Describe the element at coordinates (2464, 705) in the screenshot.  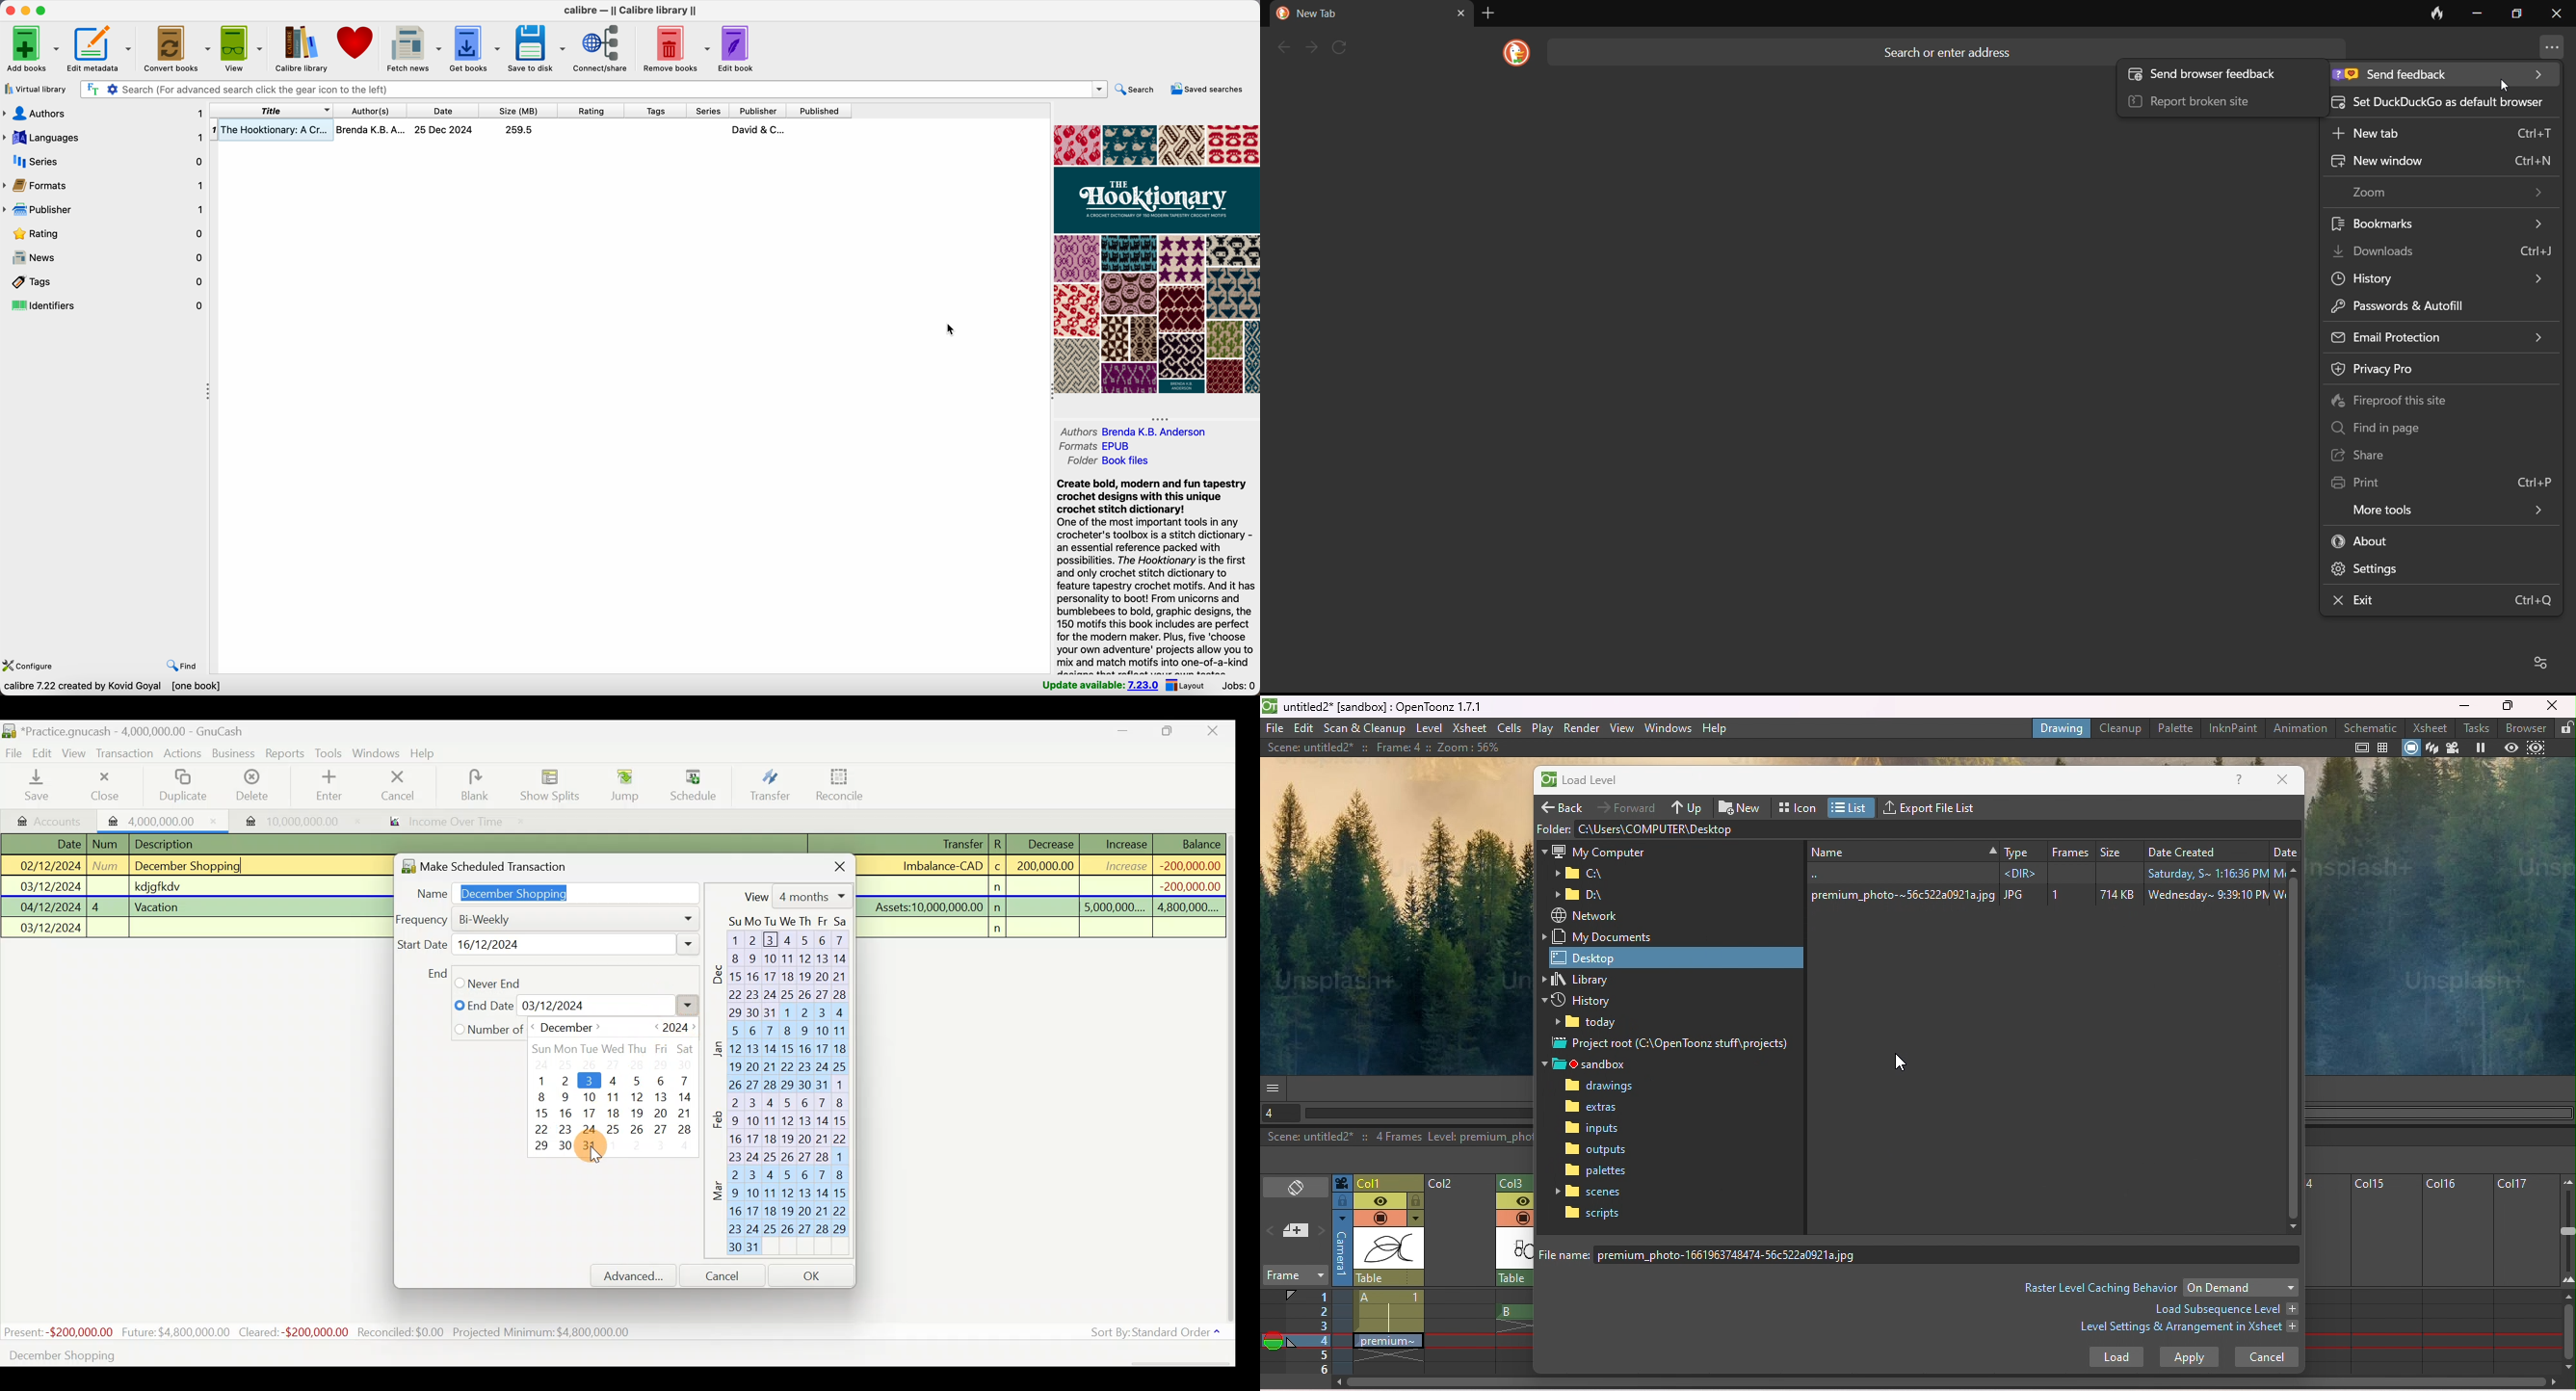
I see `Minimize` at that location.